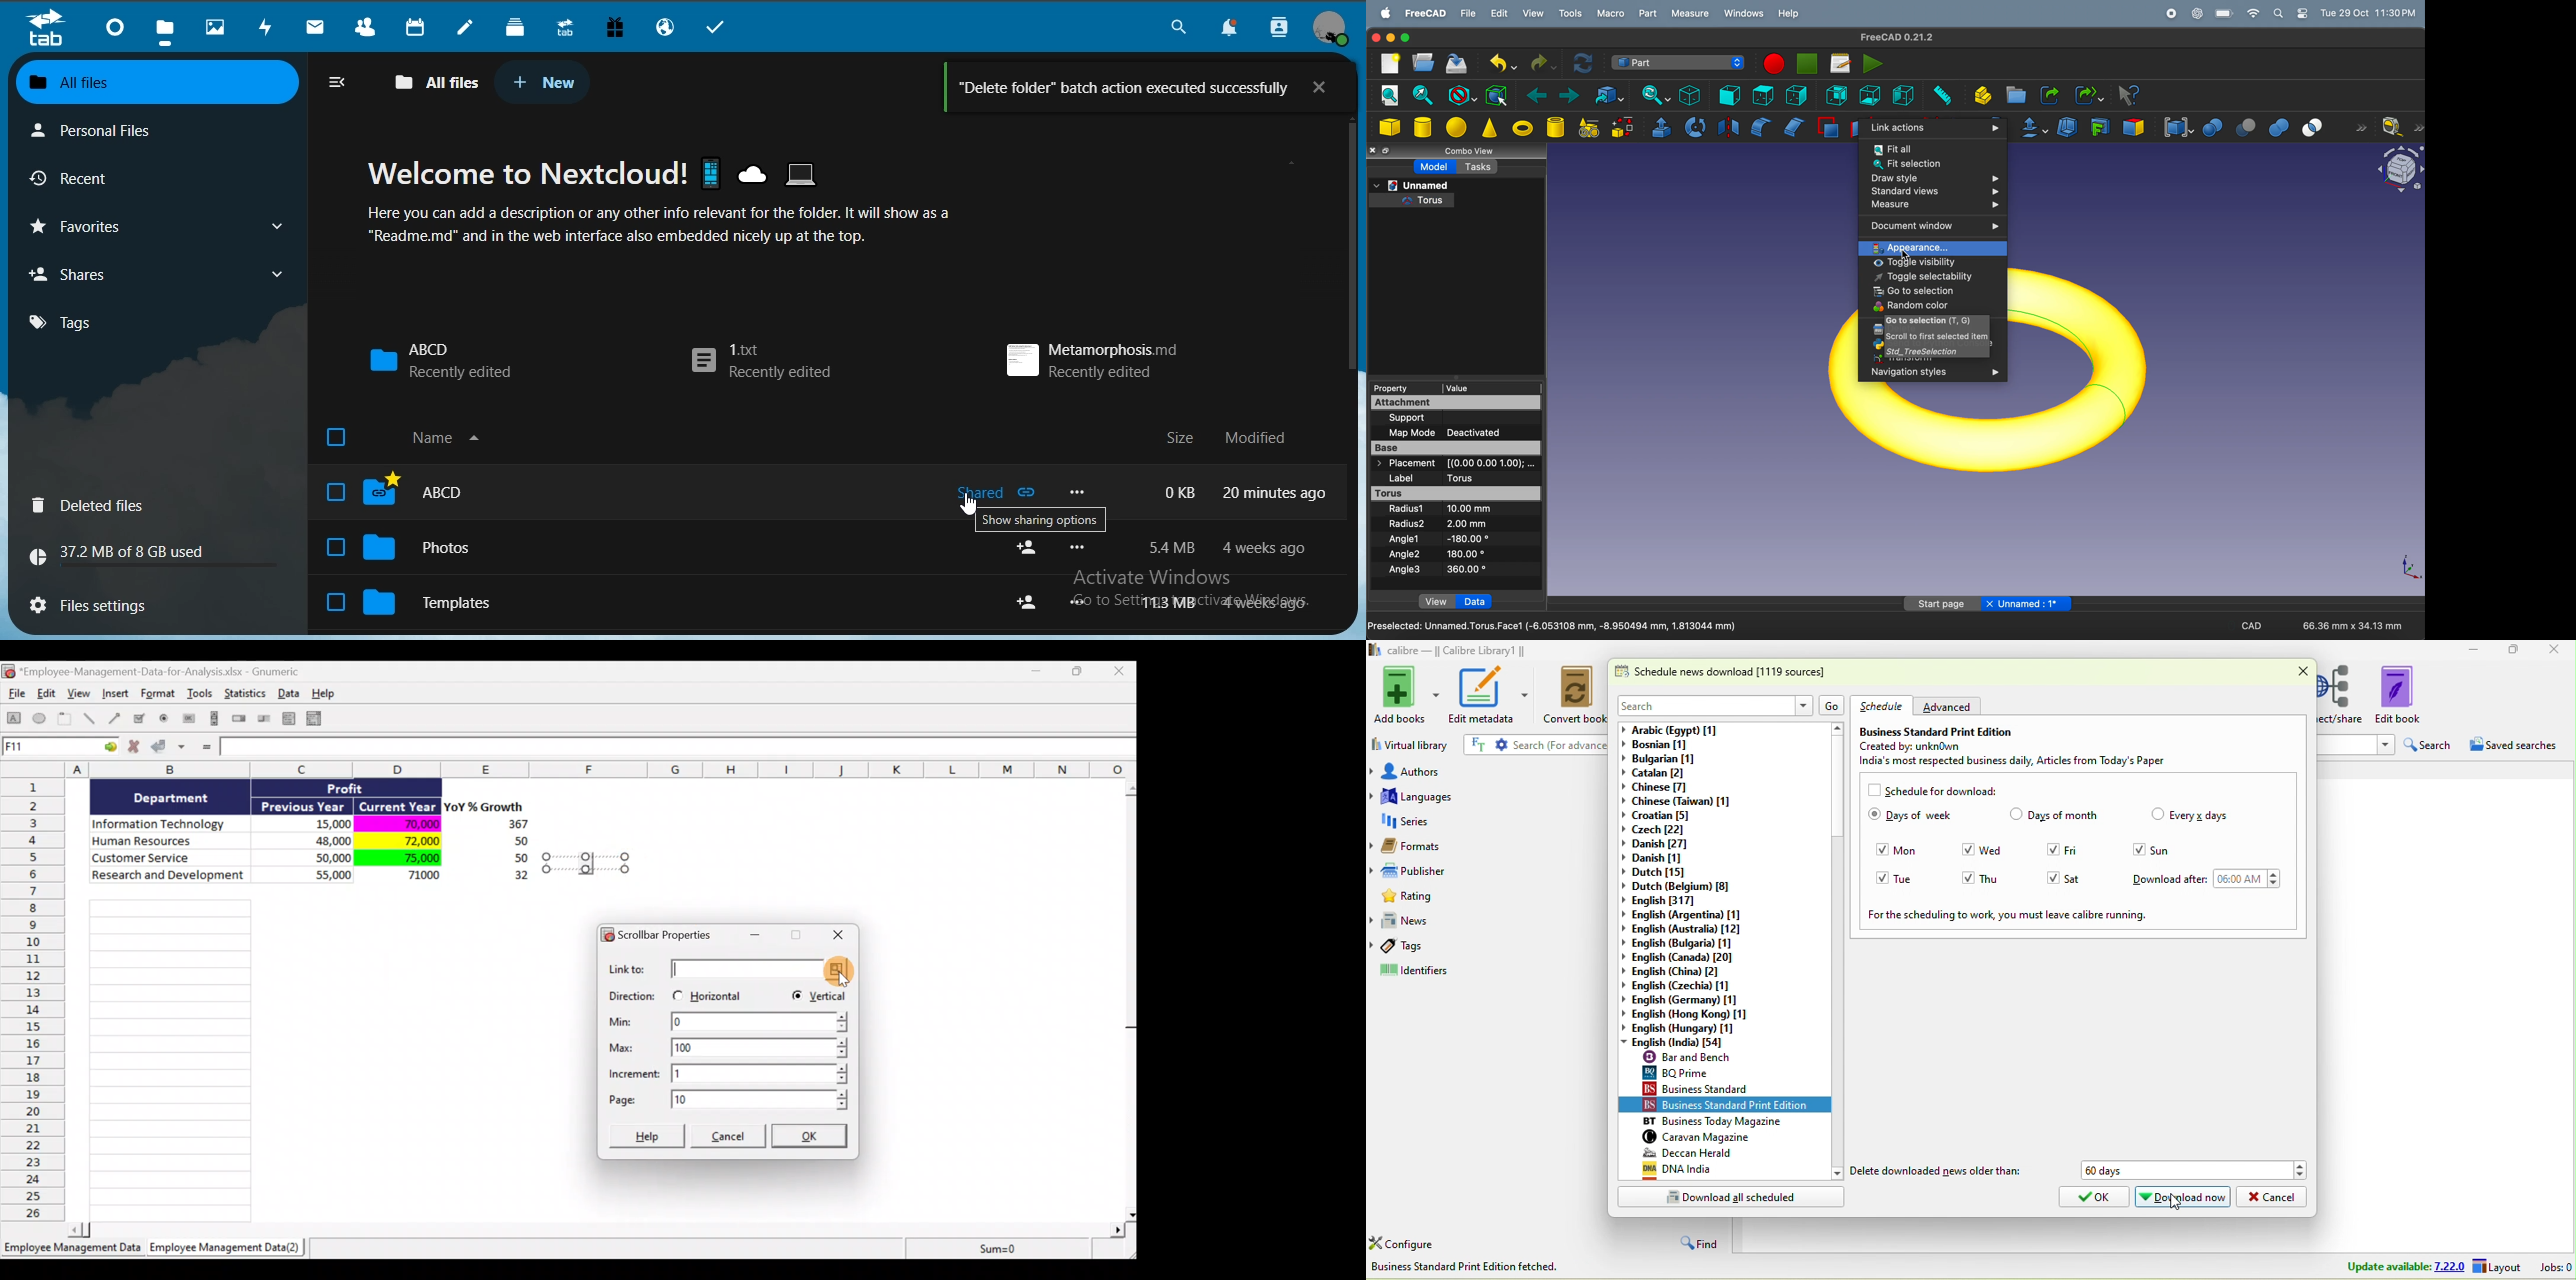 Image resolution: width=2576 pixels, height=1288 pixels. I want to click on wed, so click(1998, 850).